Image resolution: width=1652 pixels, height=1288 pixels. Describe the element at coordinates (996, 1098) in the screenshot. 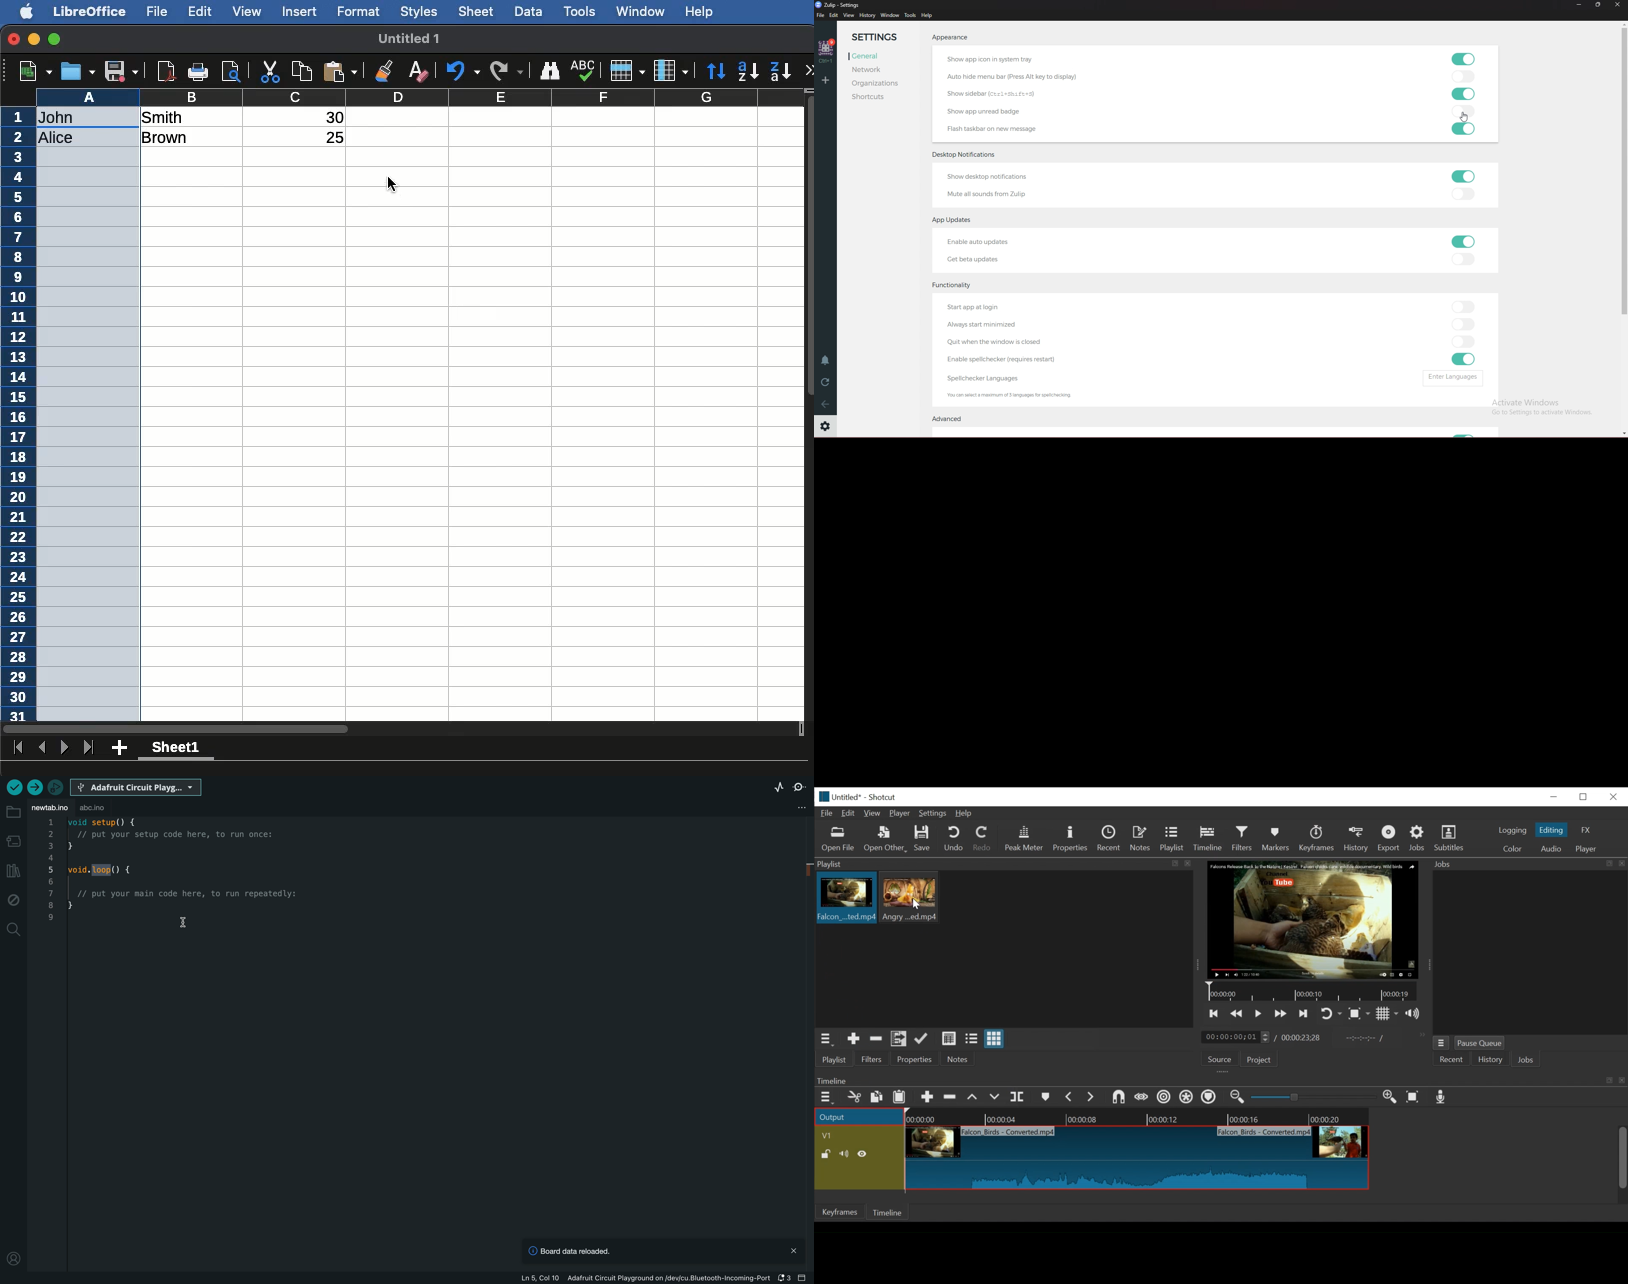

I see `overwrite` at that location.